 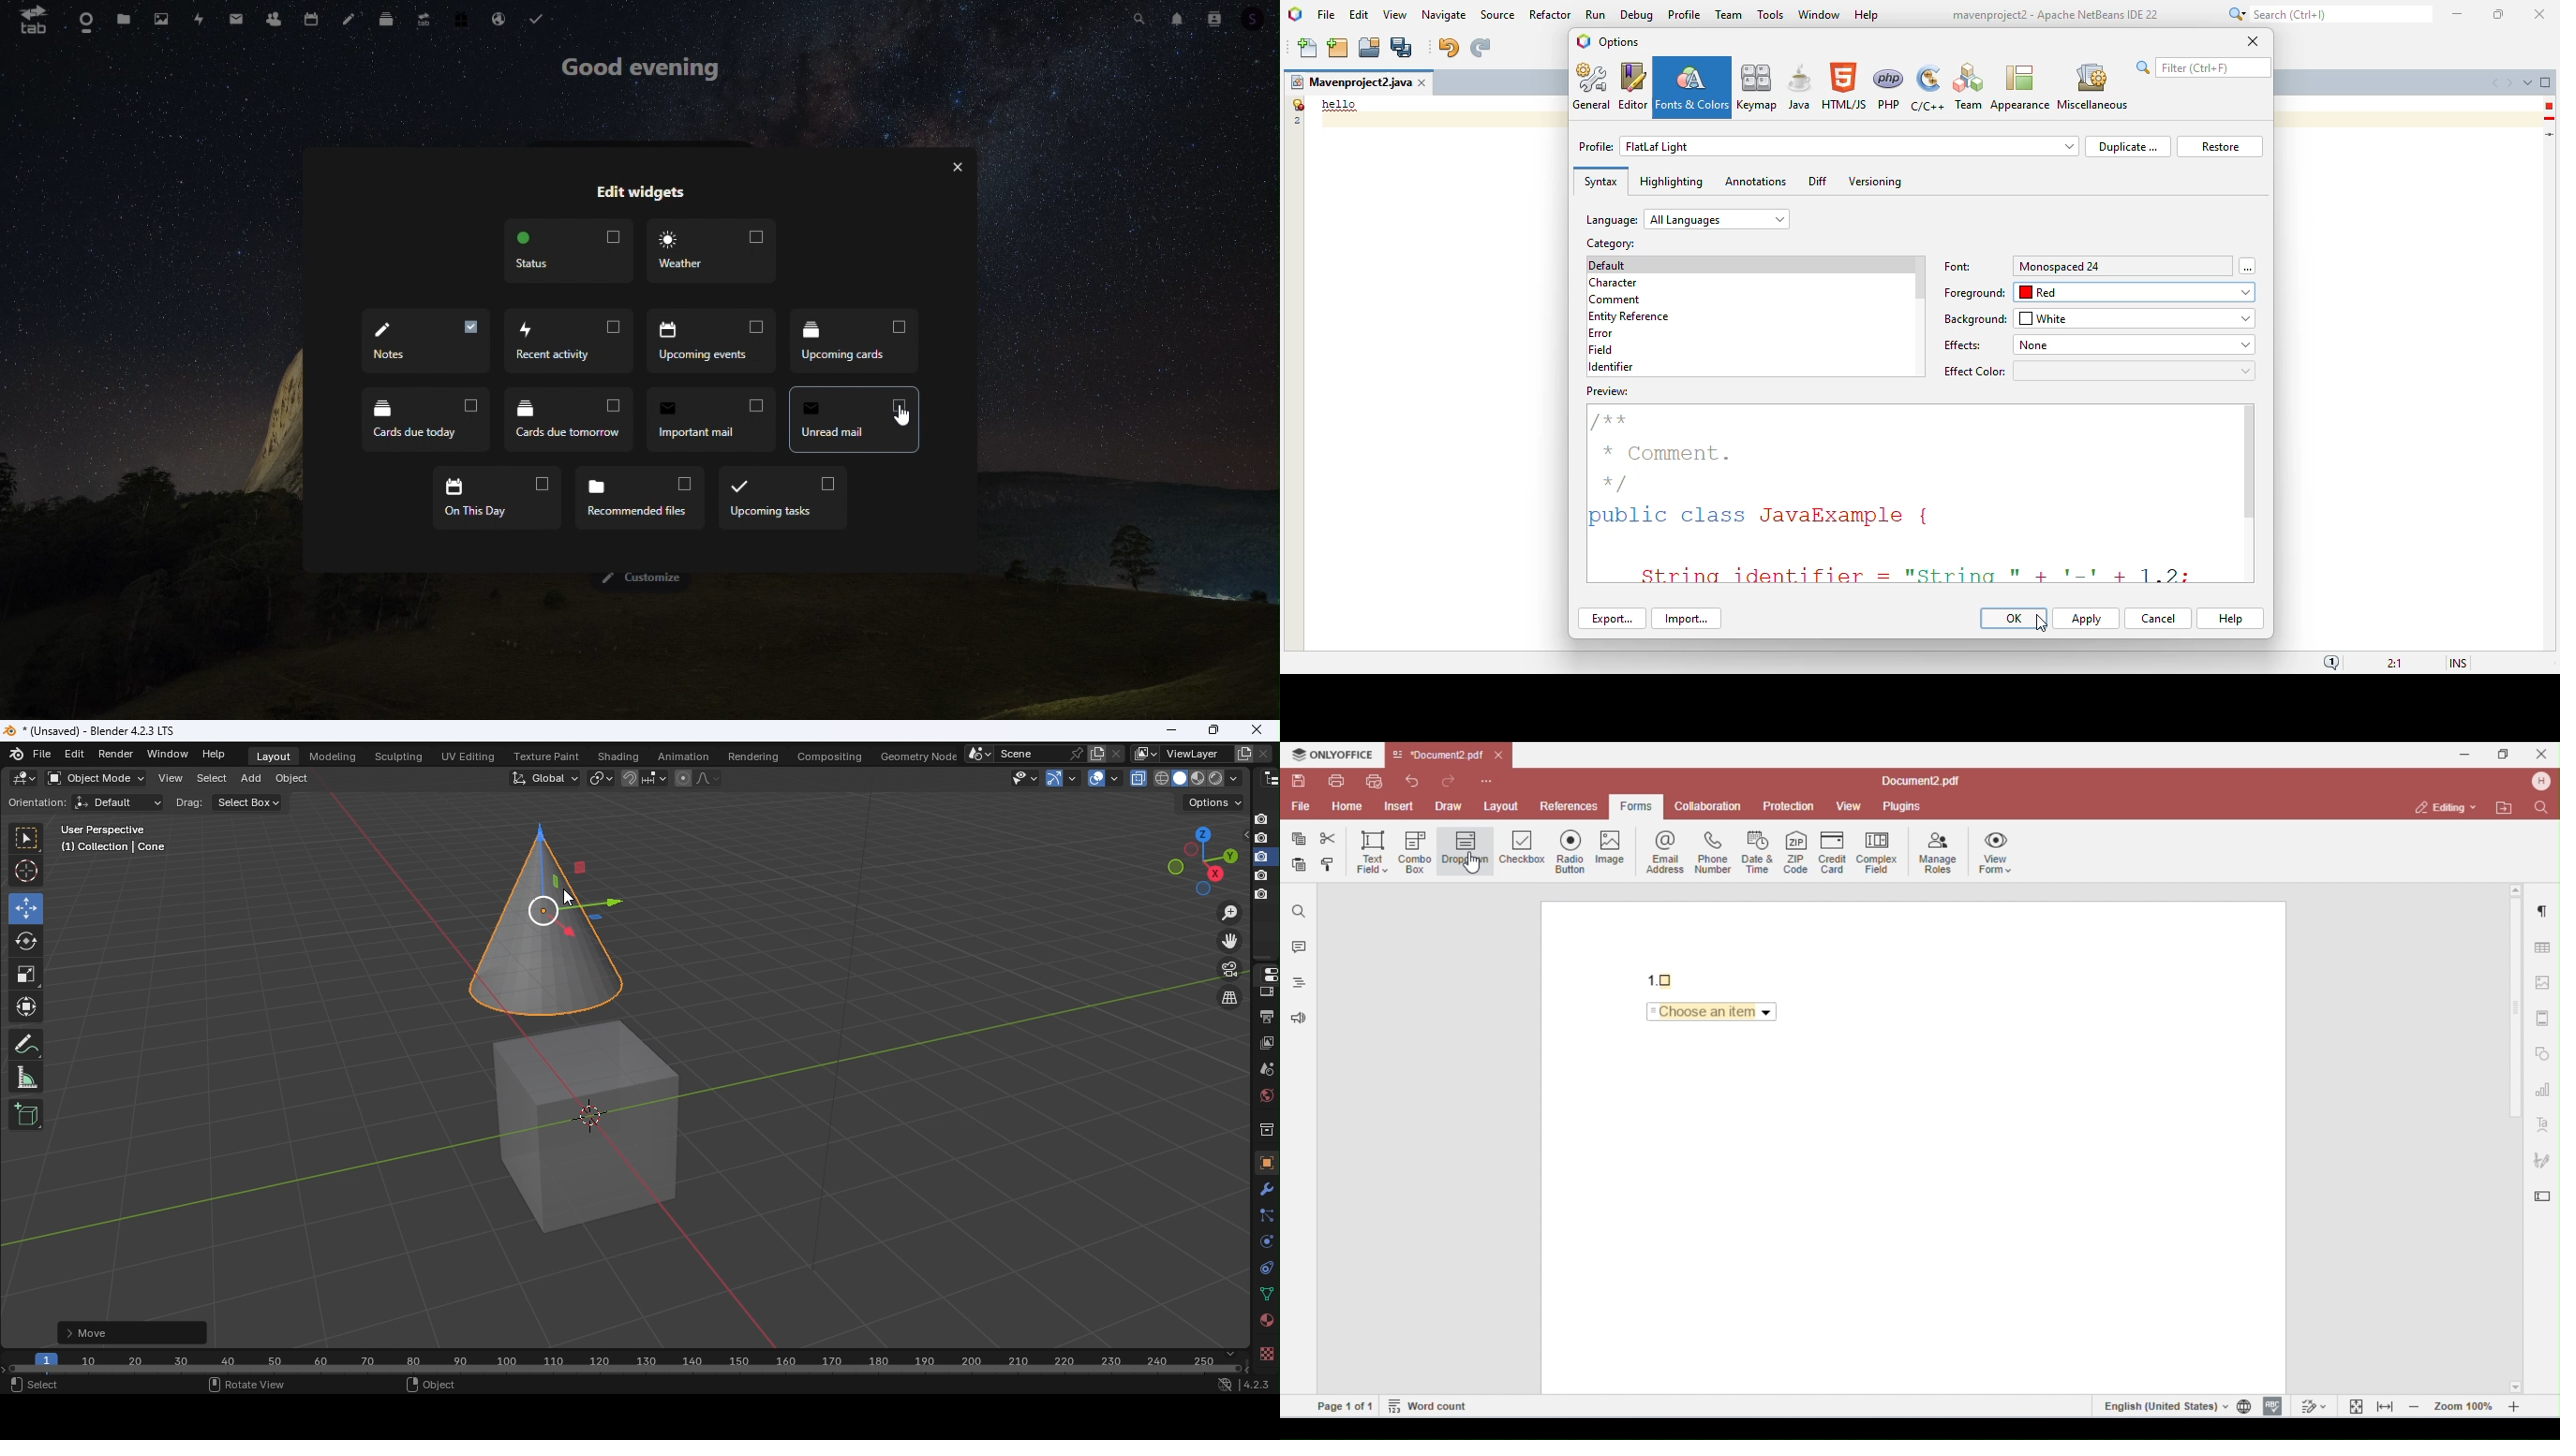 What do you see at coordinates (1593, 86) in the screenshot?
I see `general` at bounding box center [1593, 86].